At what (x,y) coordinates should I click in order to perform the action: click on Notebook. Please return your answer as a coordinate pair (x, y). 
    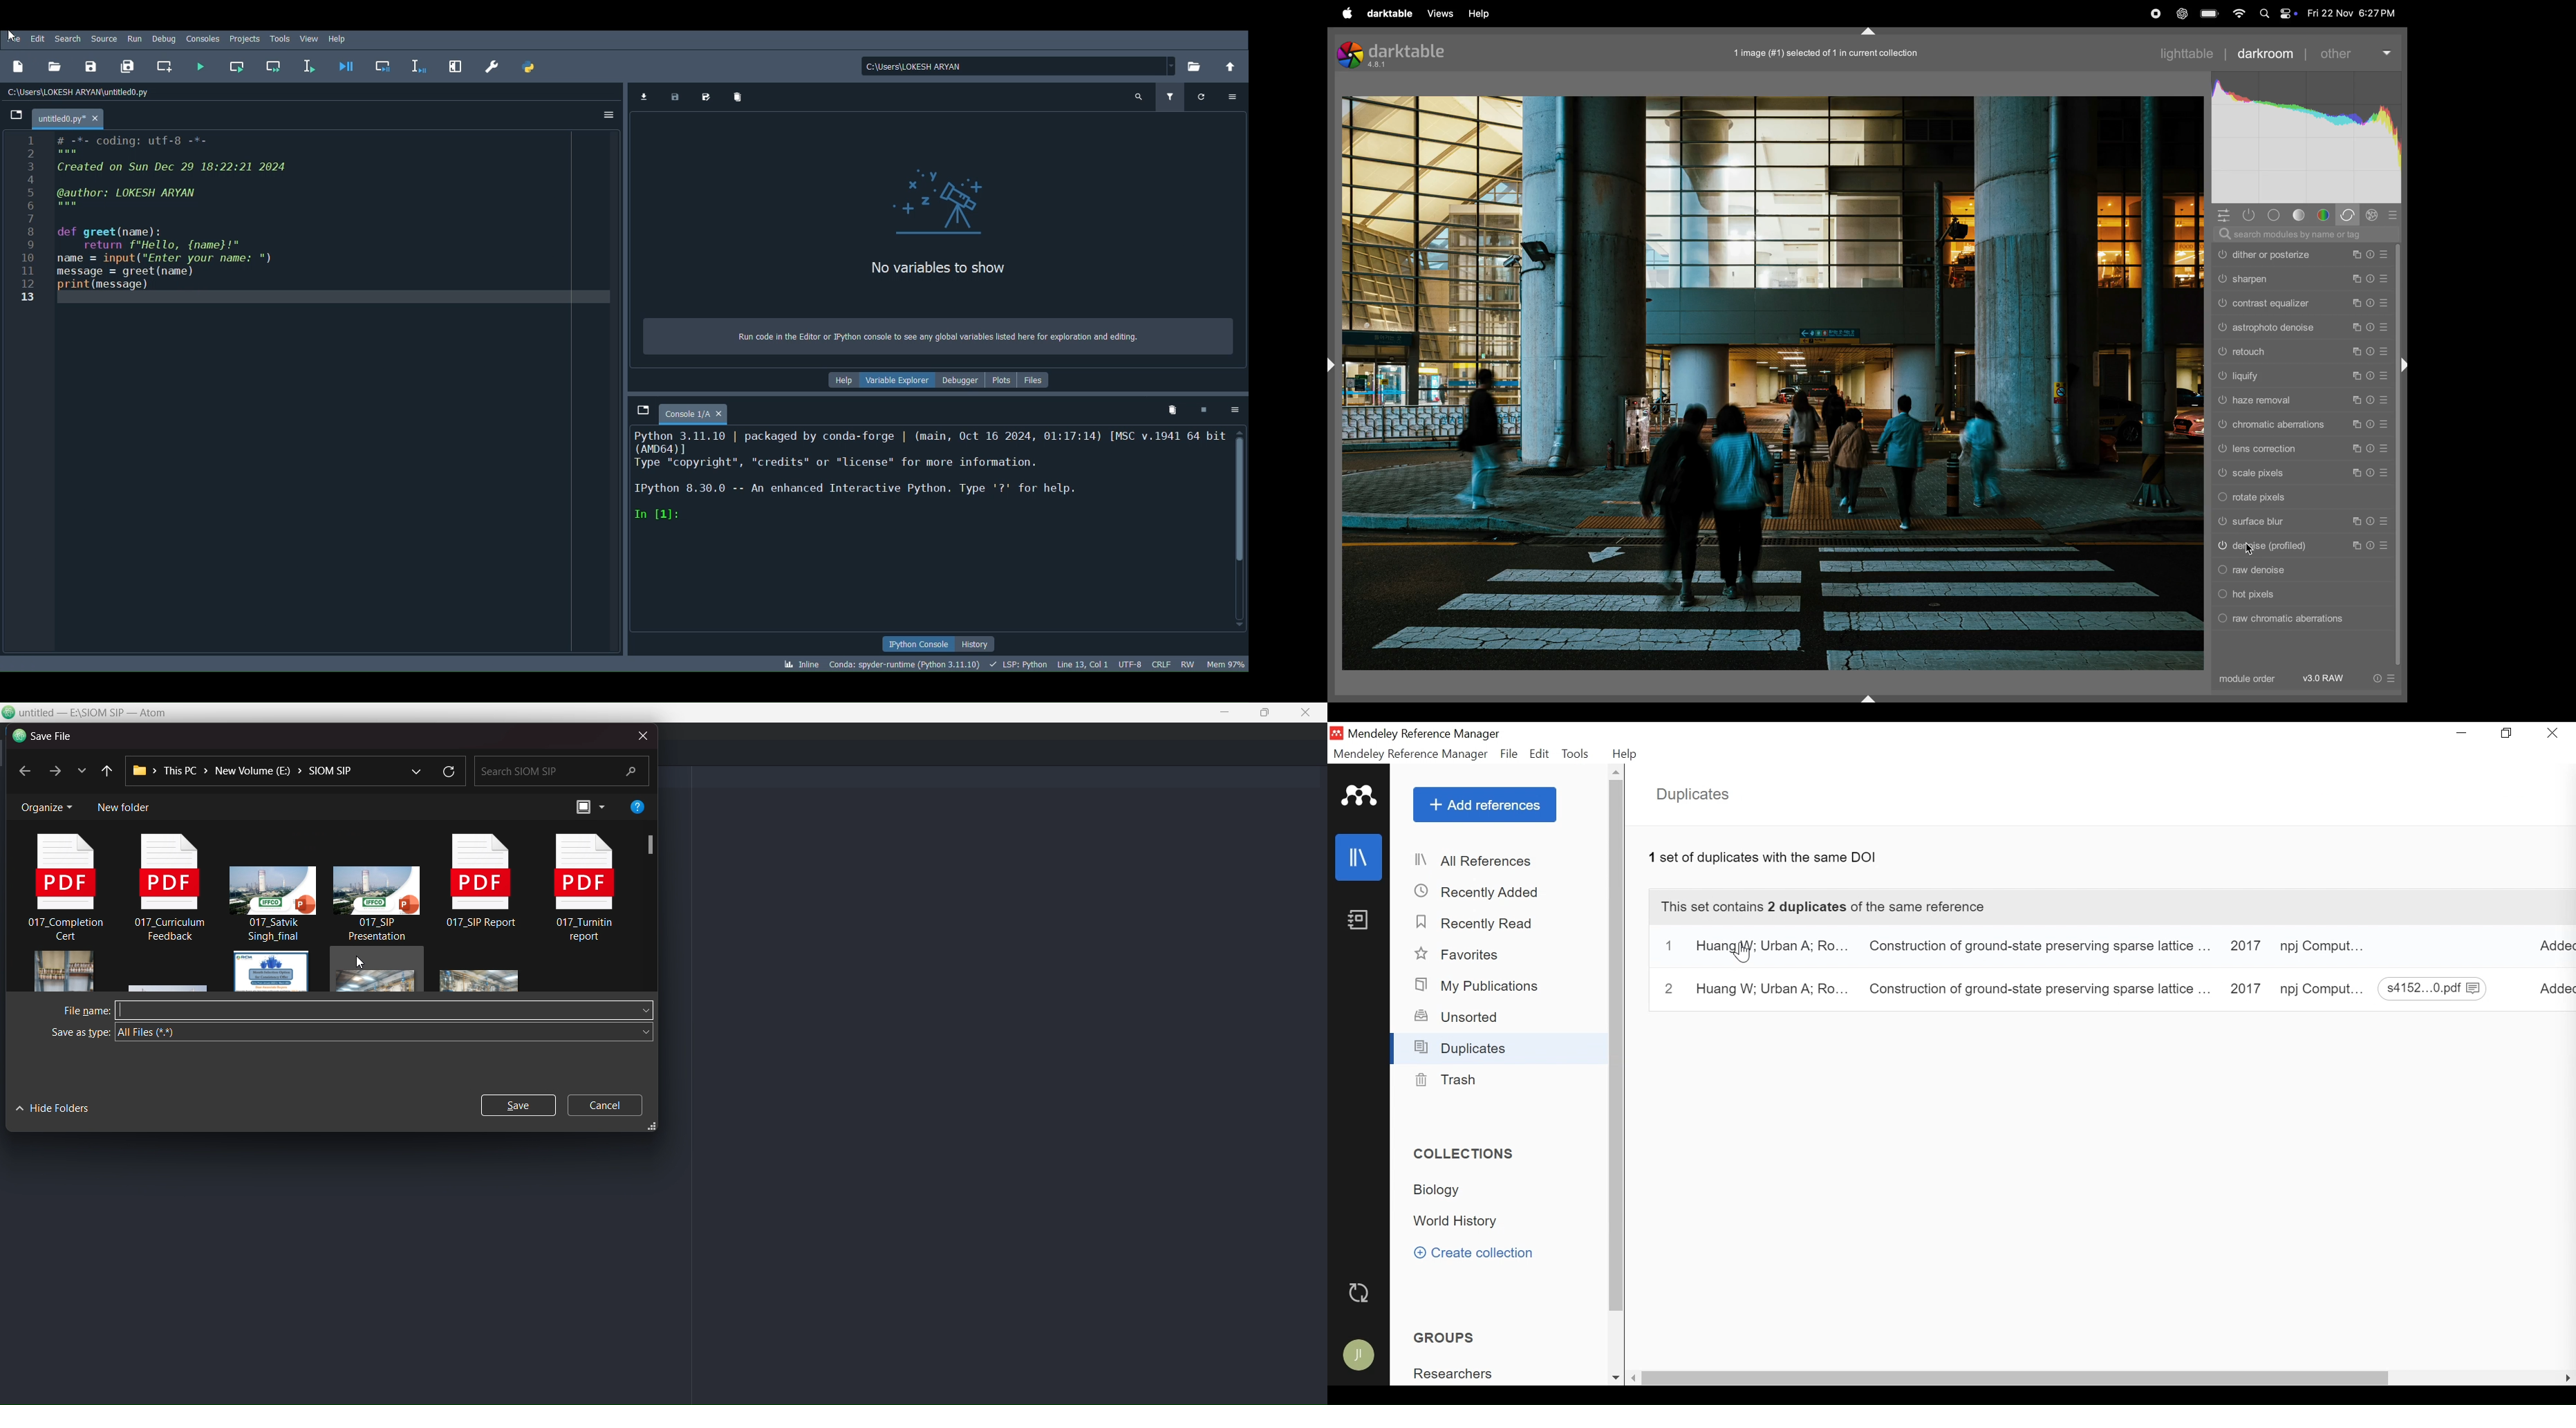
    Looking at the image, I should click on (1358, 920).